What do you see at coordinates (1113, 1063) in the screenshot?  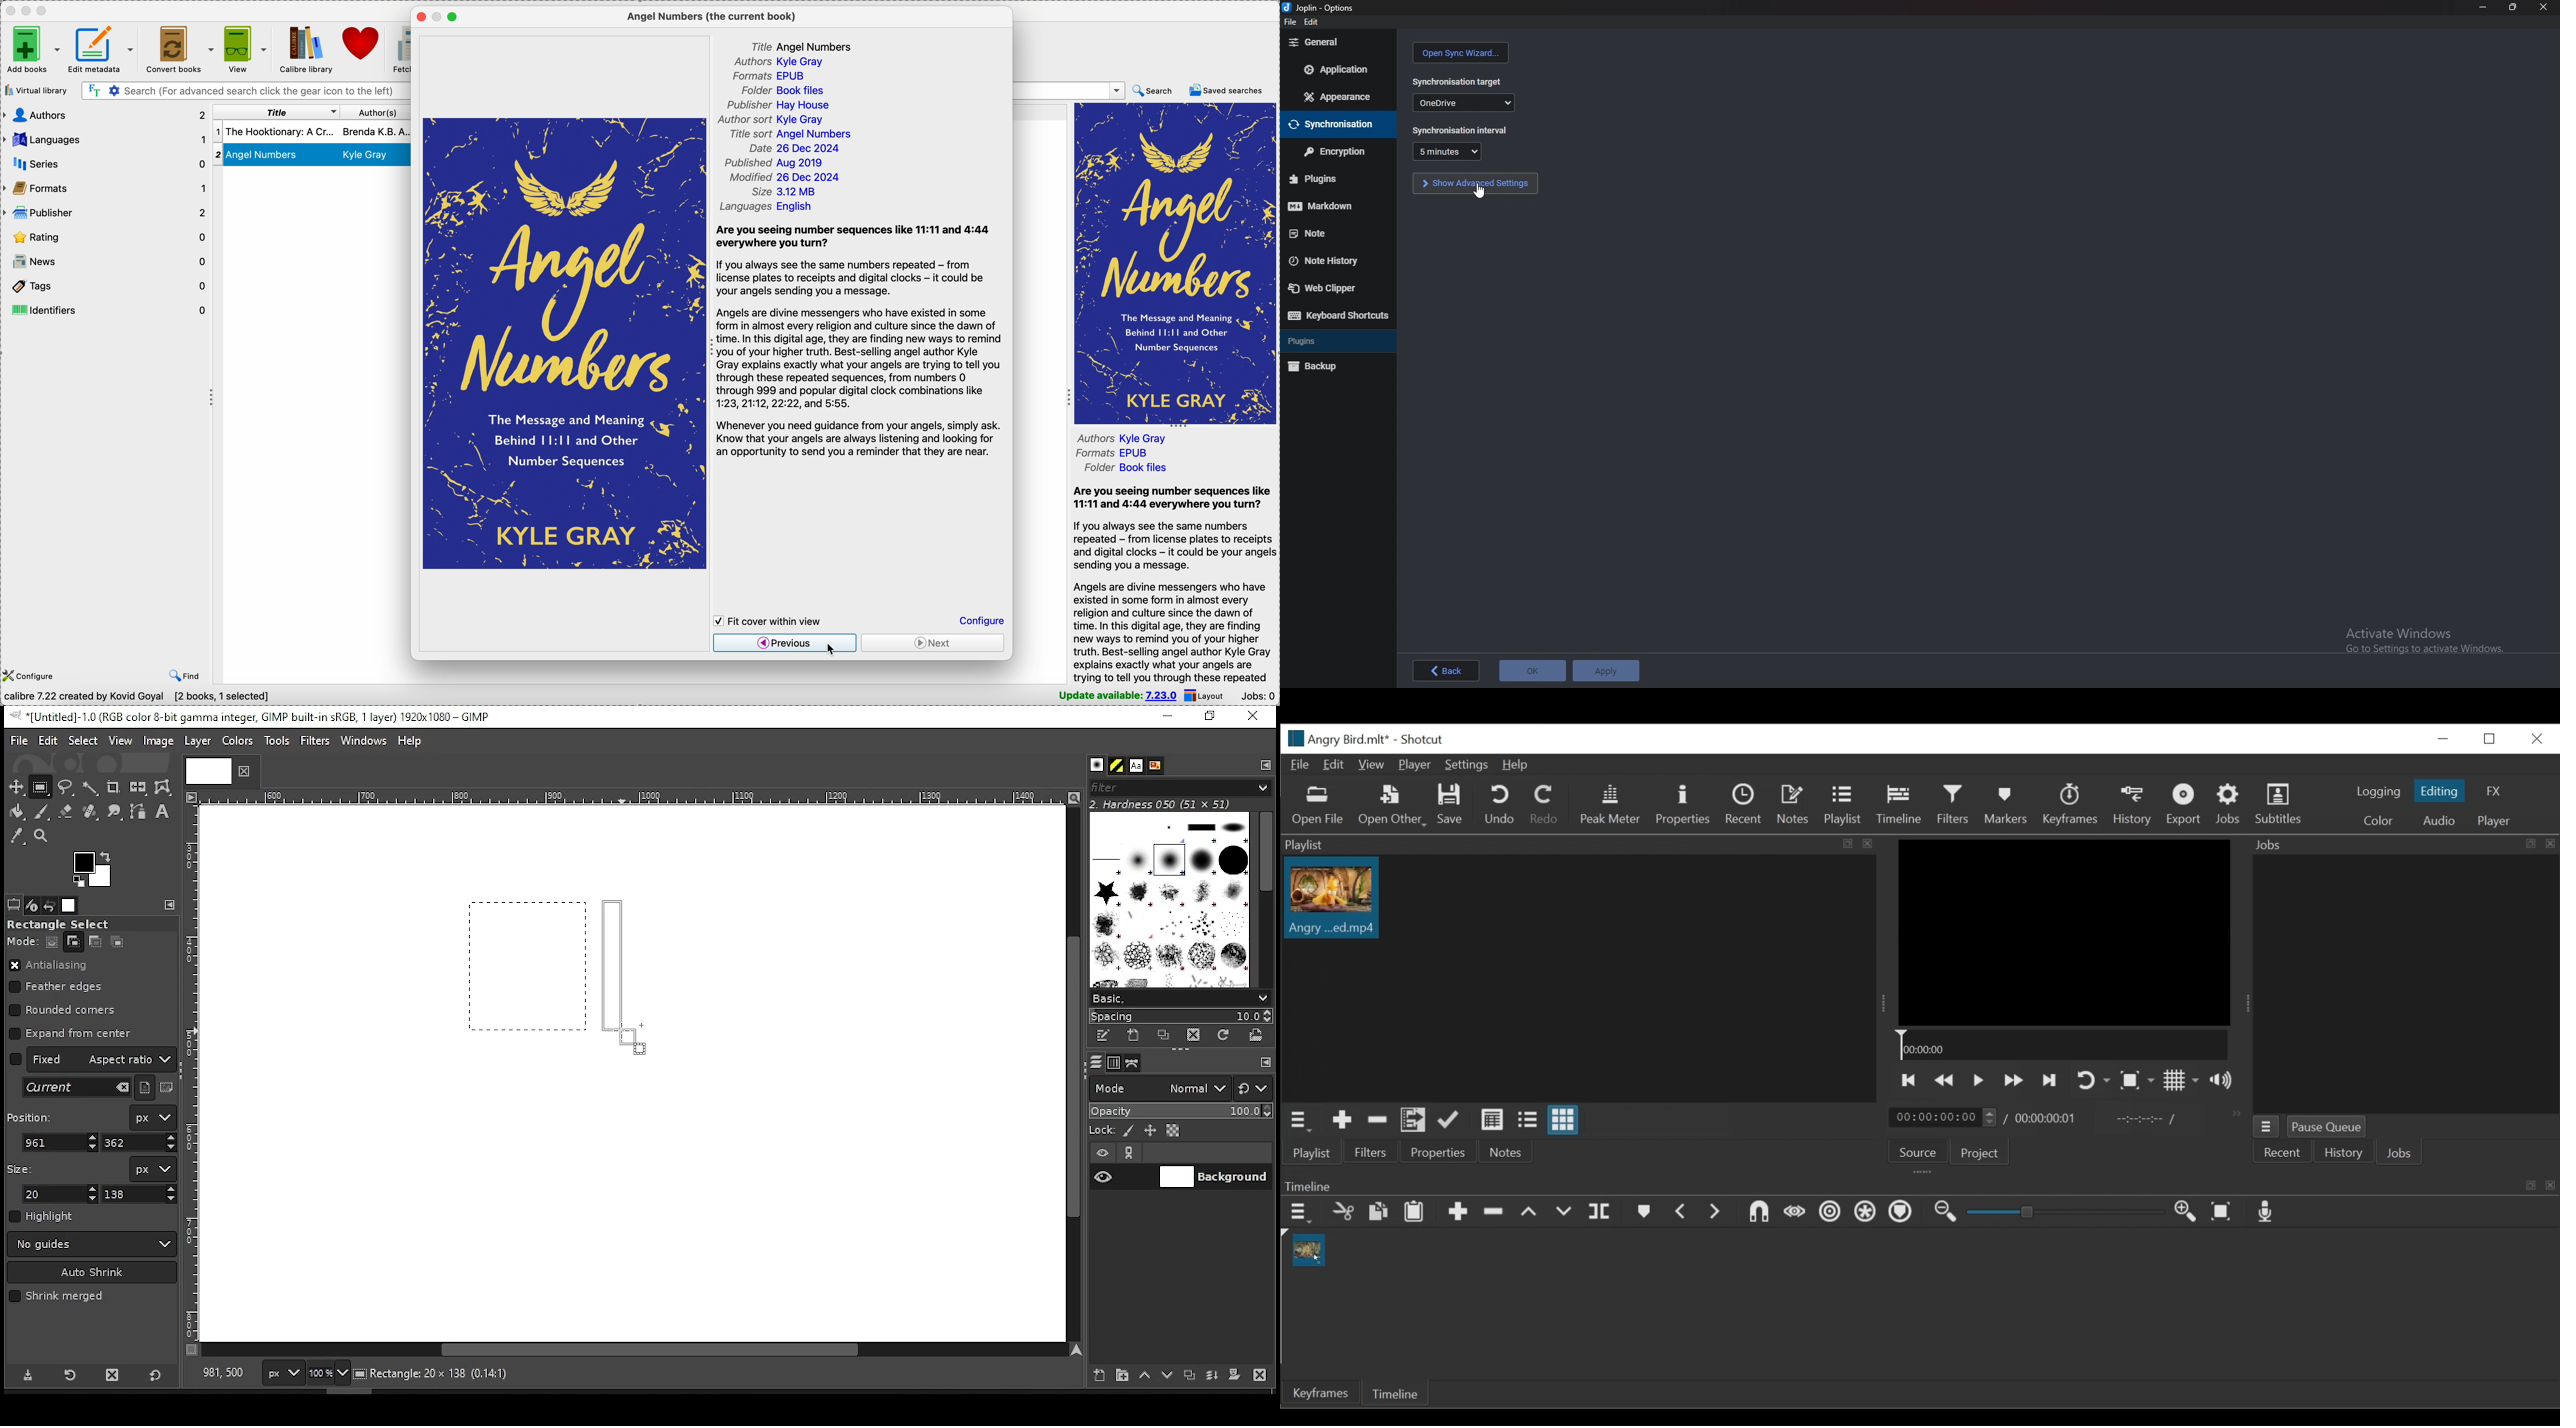 I see `channels` at bounding box center [1113, 1063].